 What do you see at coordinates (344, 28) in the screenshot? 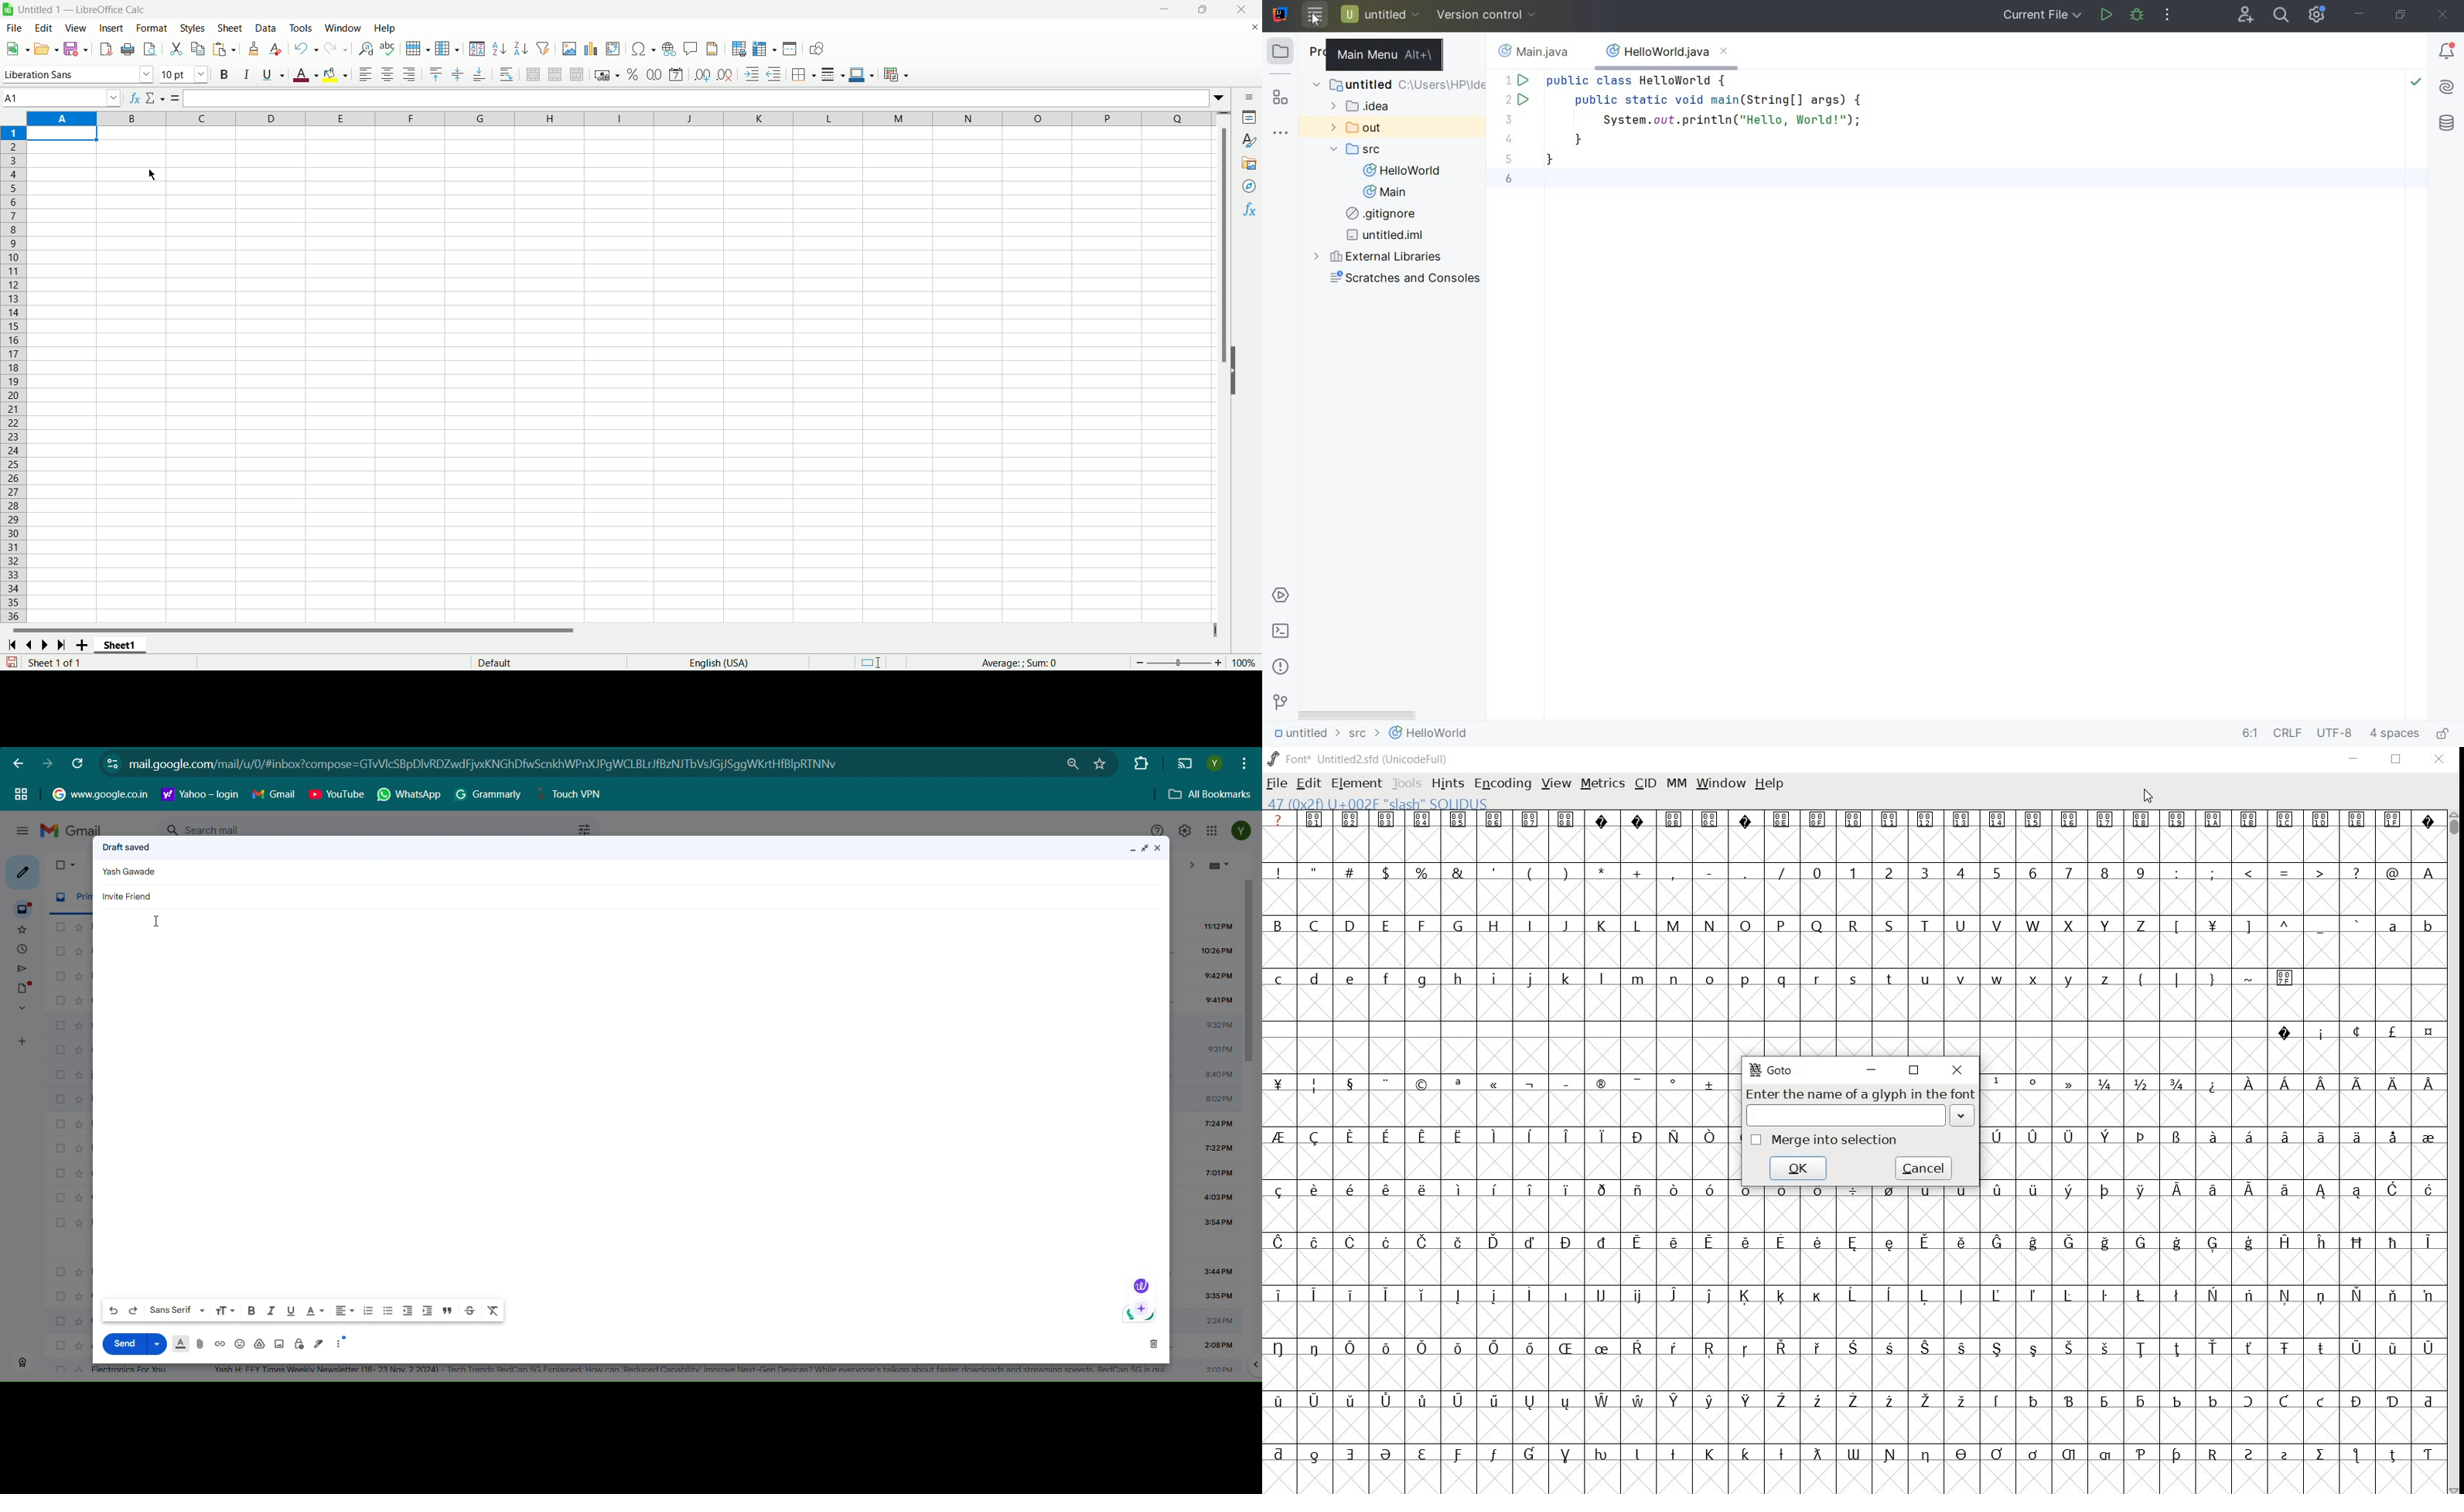
I see `window` at bounding box center [344, 28].